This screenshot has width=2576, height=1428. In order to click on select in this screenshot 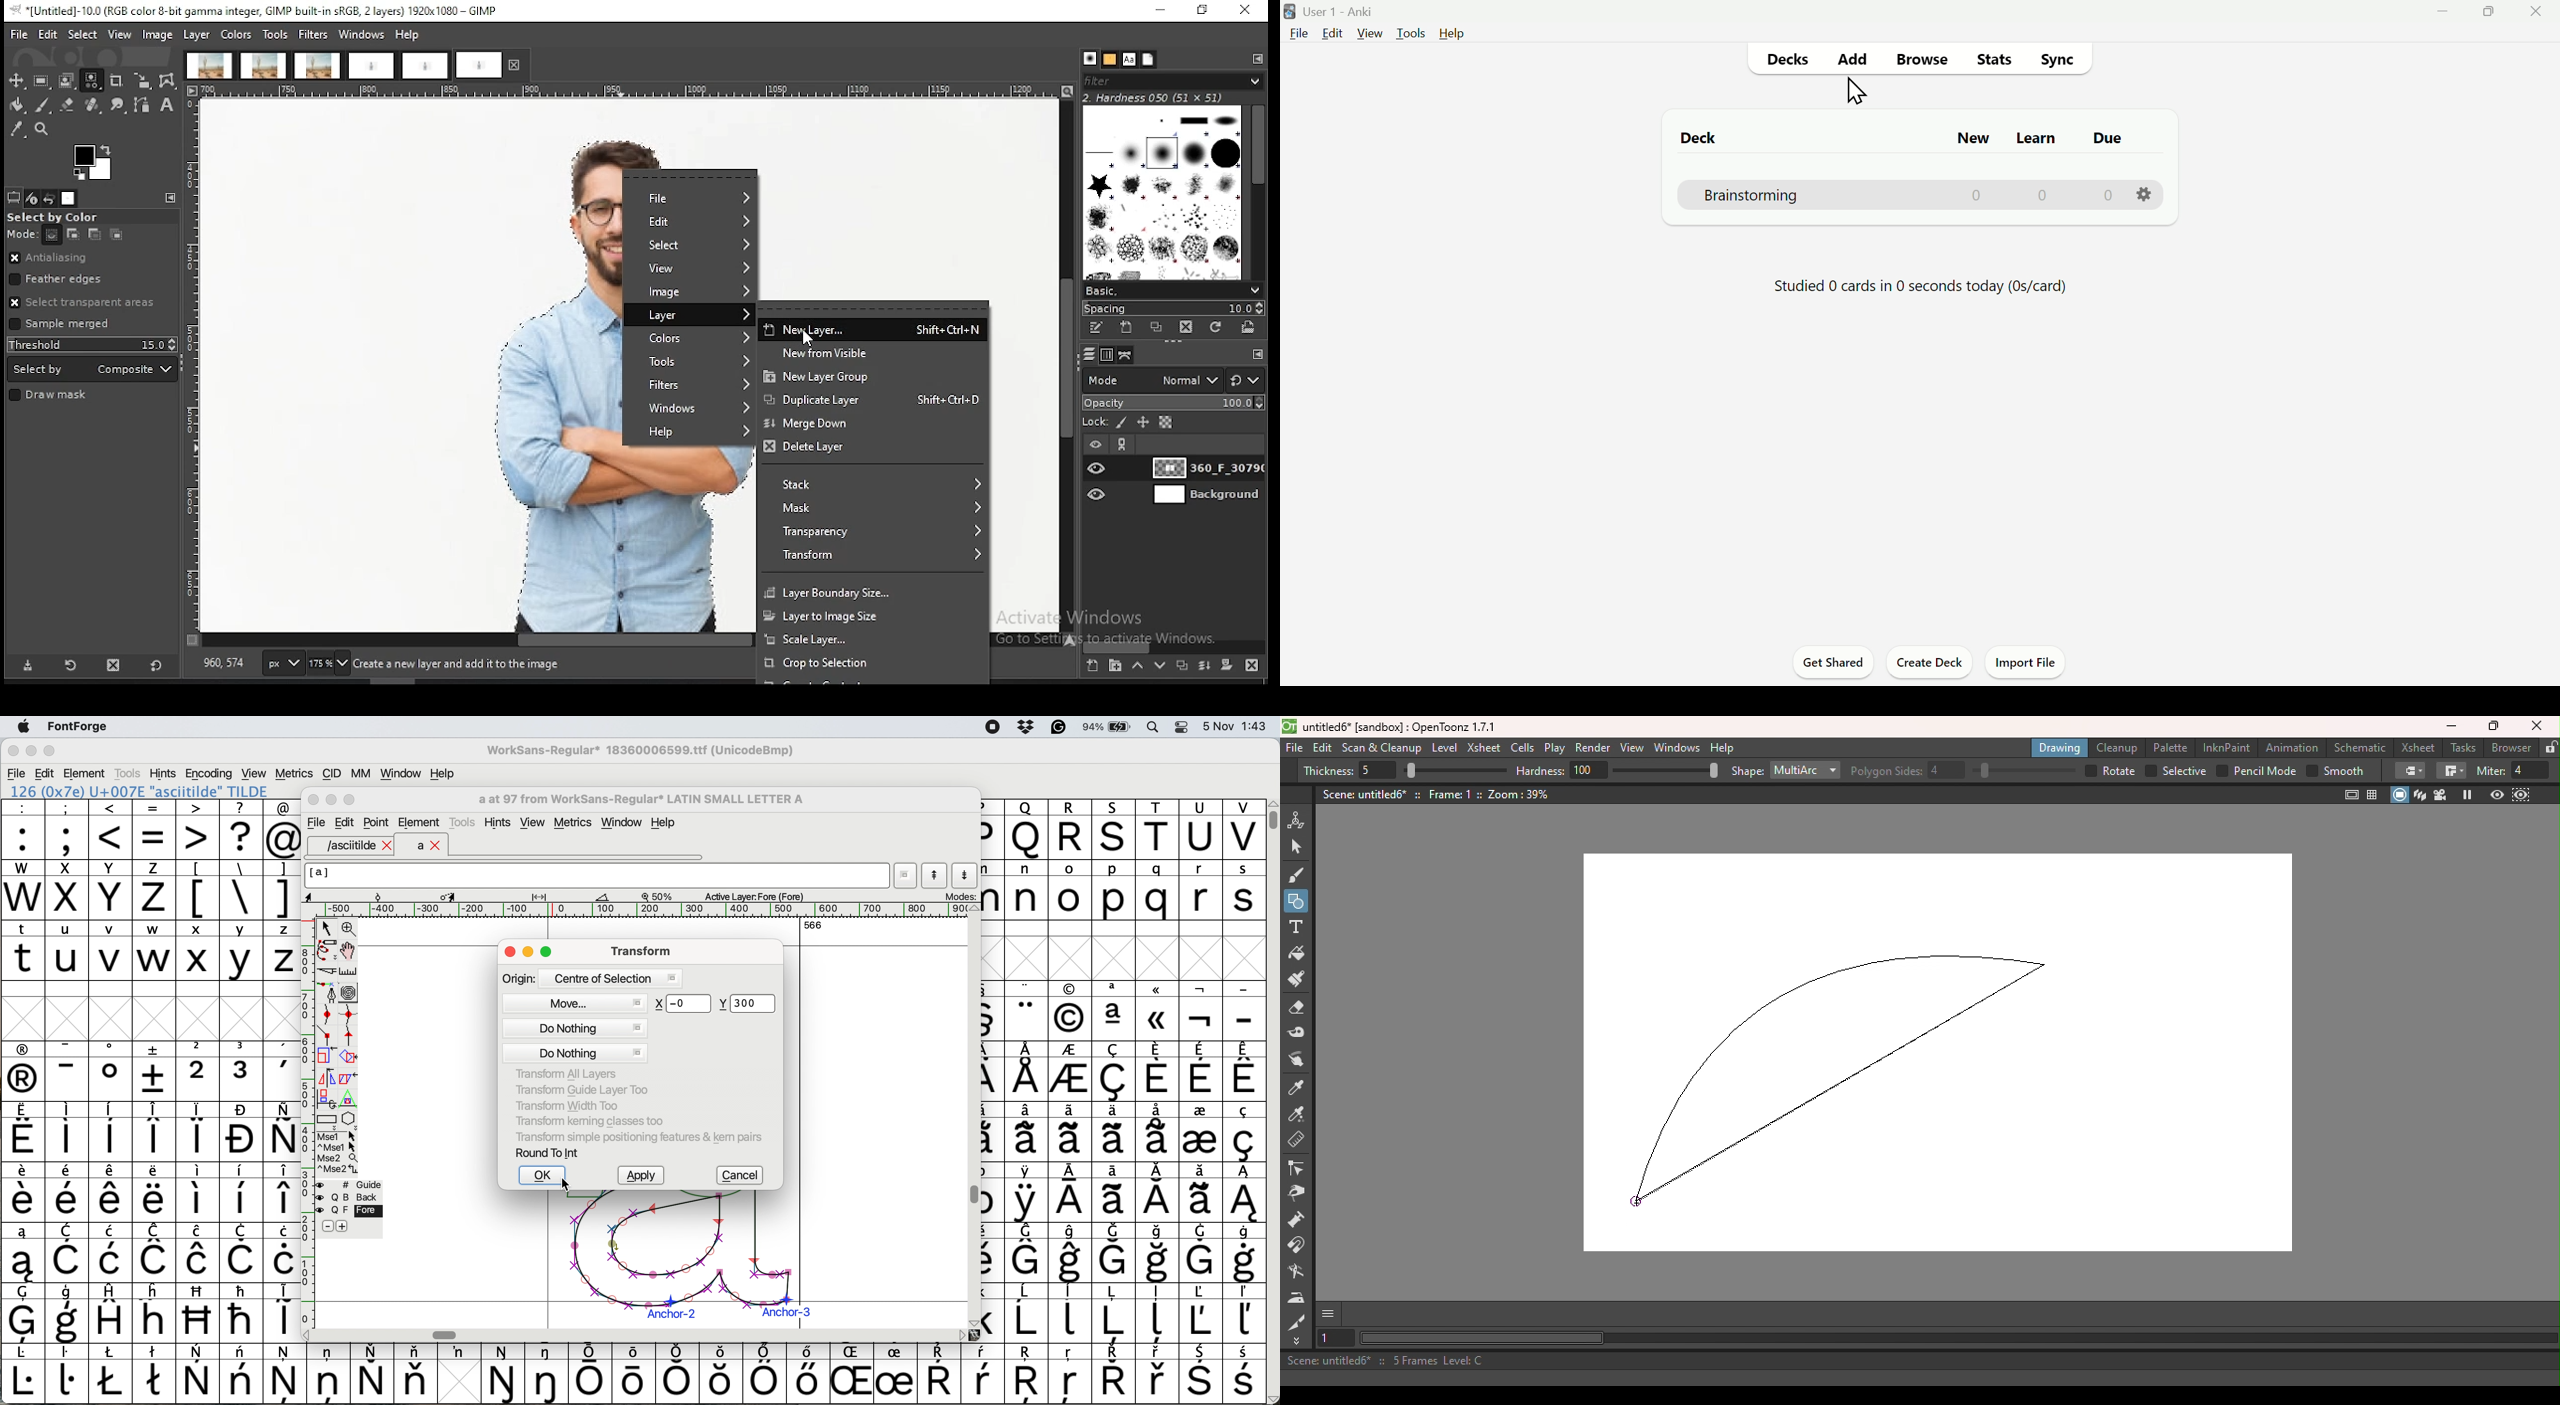, I will do `click(85, 34)`.